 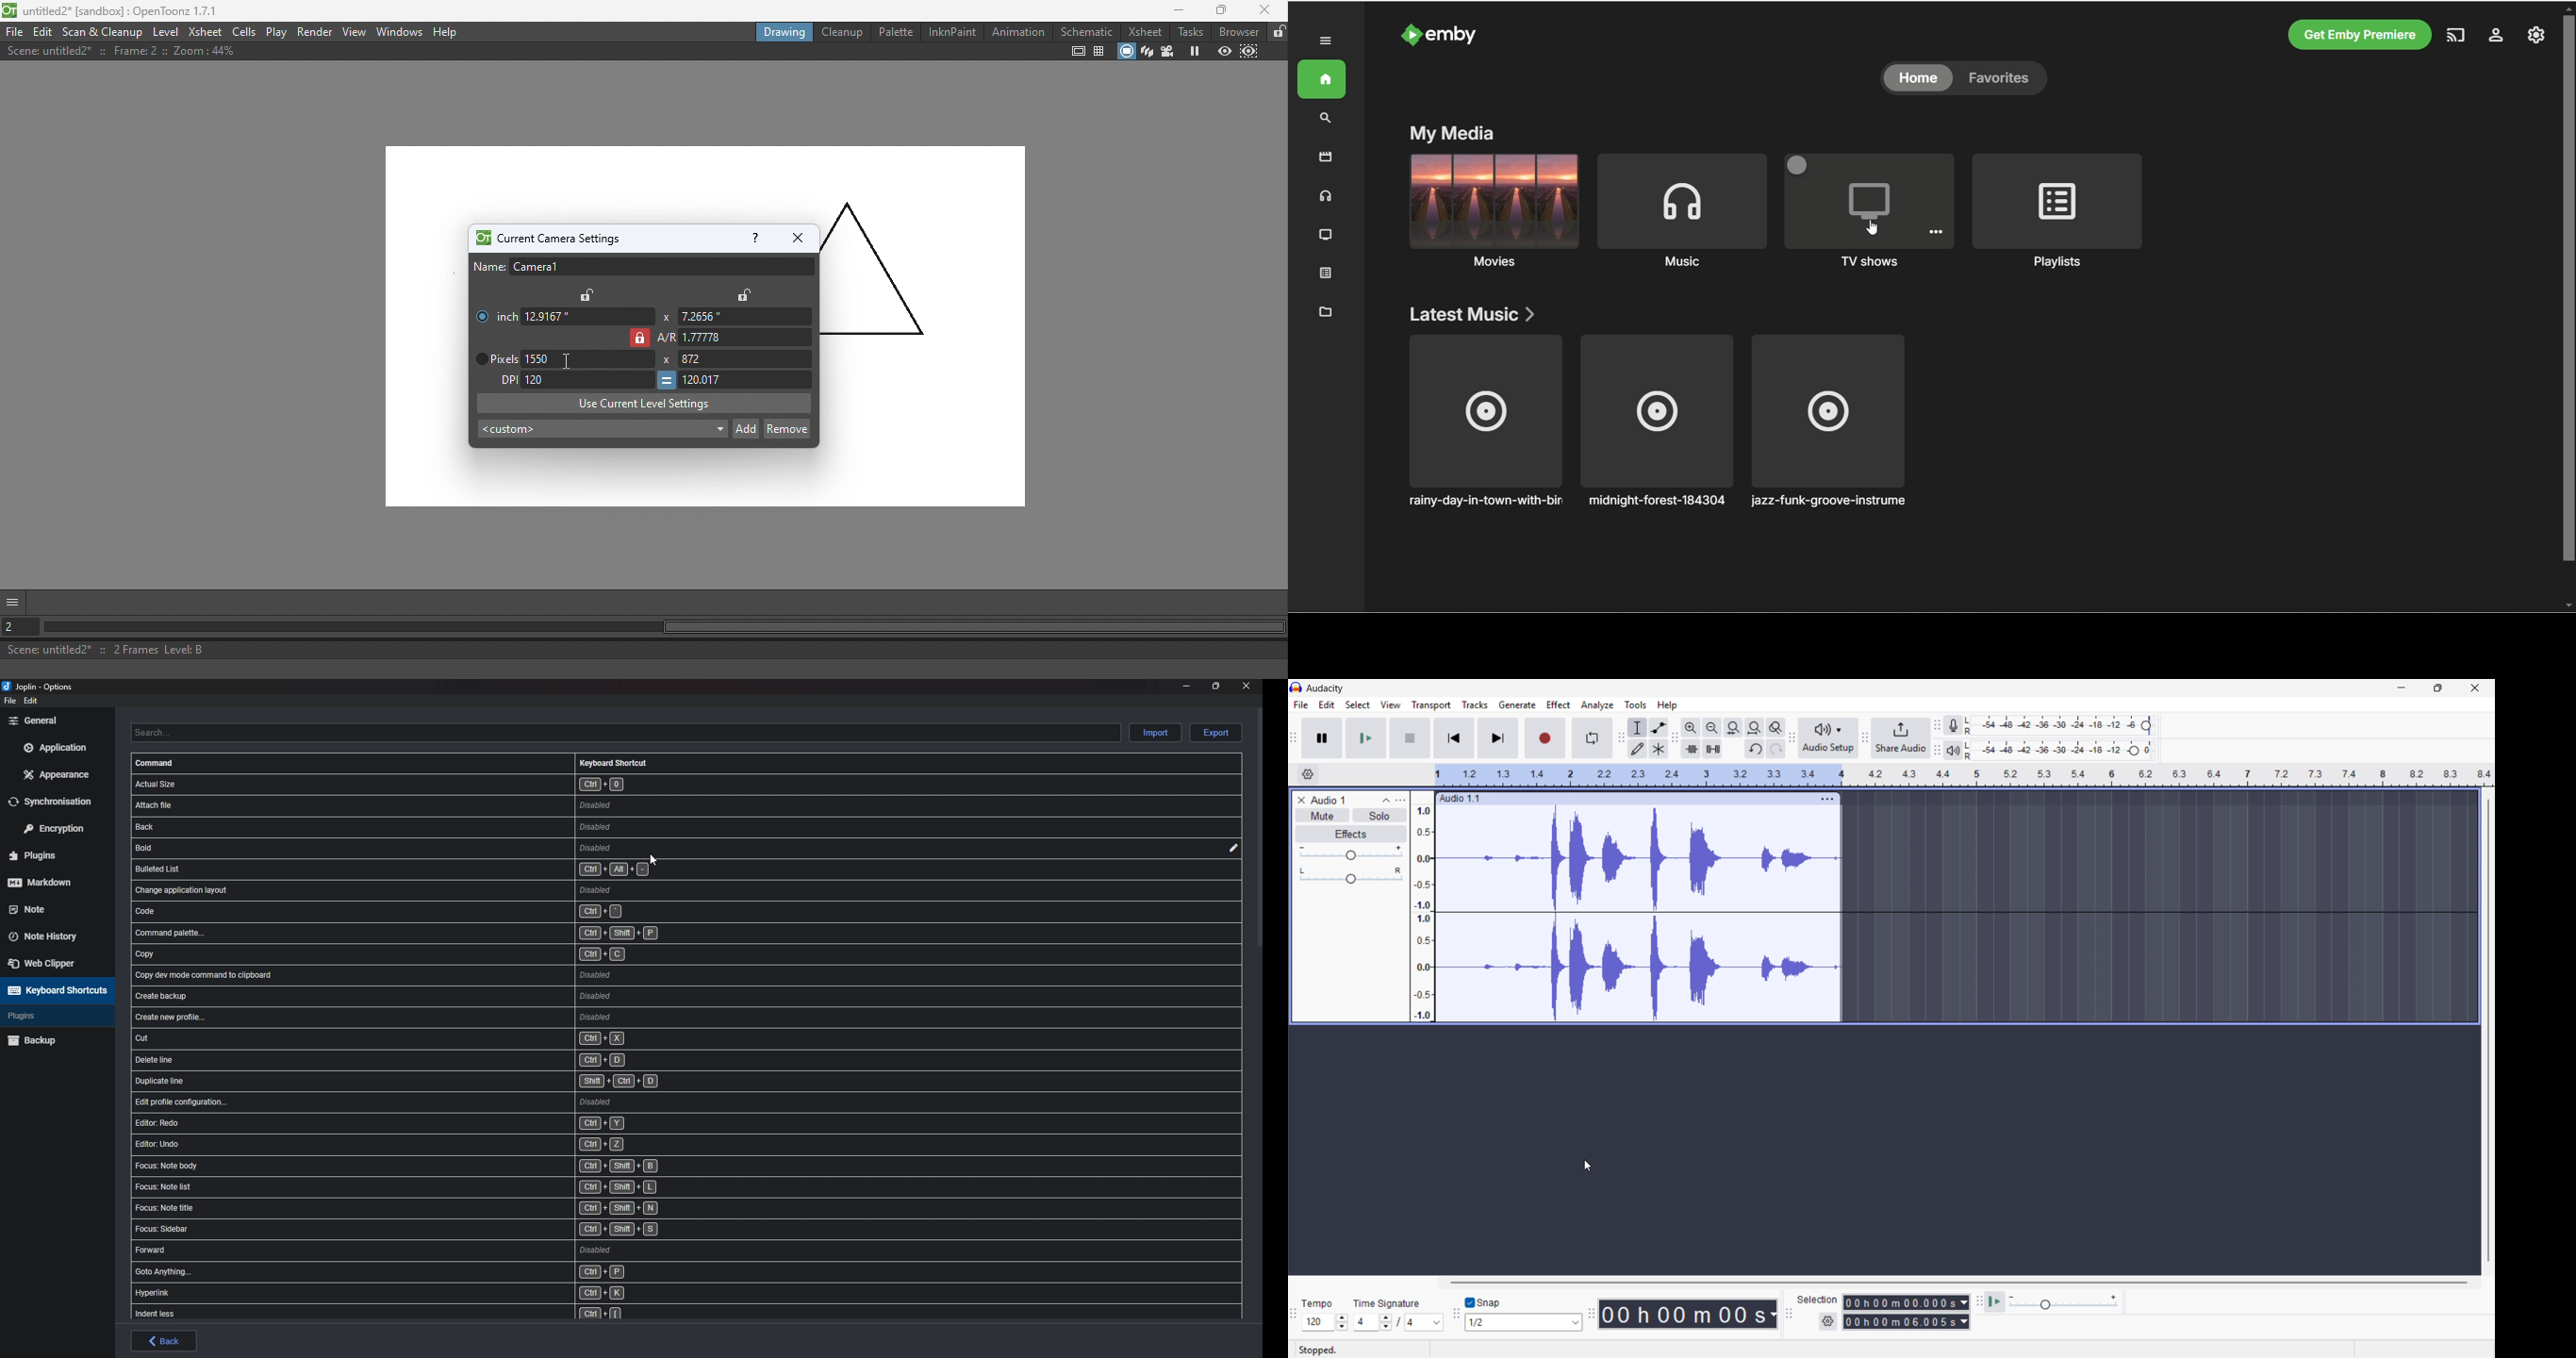 I want to click on Horizontal scroll bar, so click(x=664, y=628).